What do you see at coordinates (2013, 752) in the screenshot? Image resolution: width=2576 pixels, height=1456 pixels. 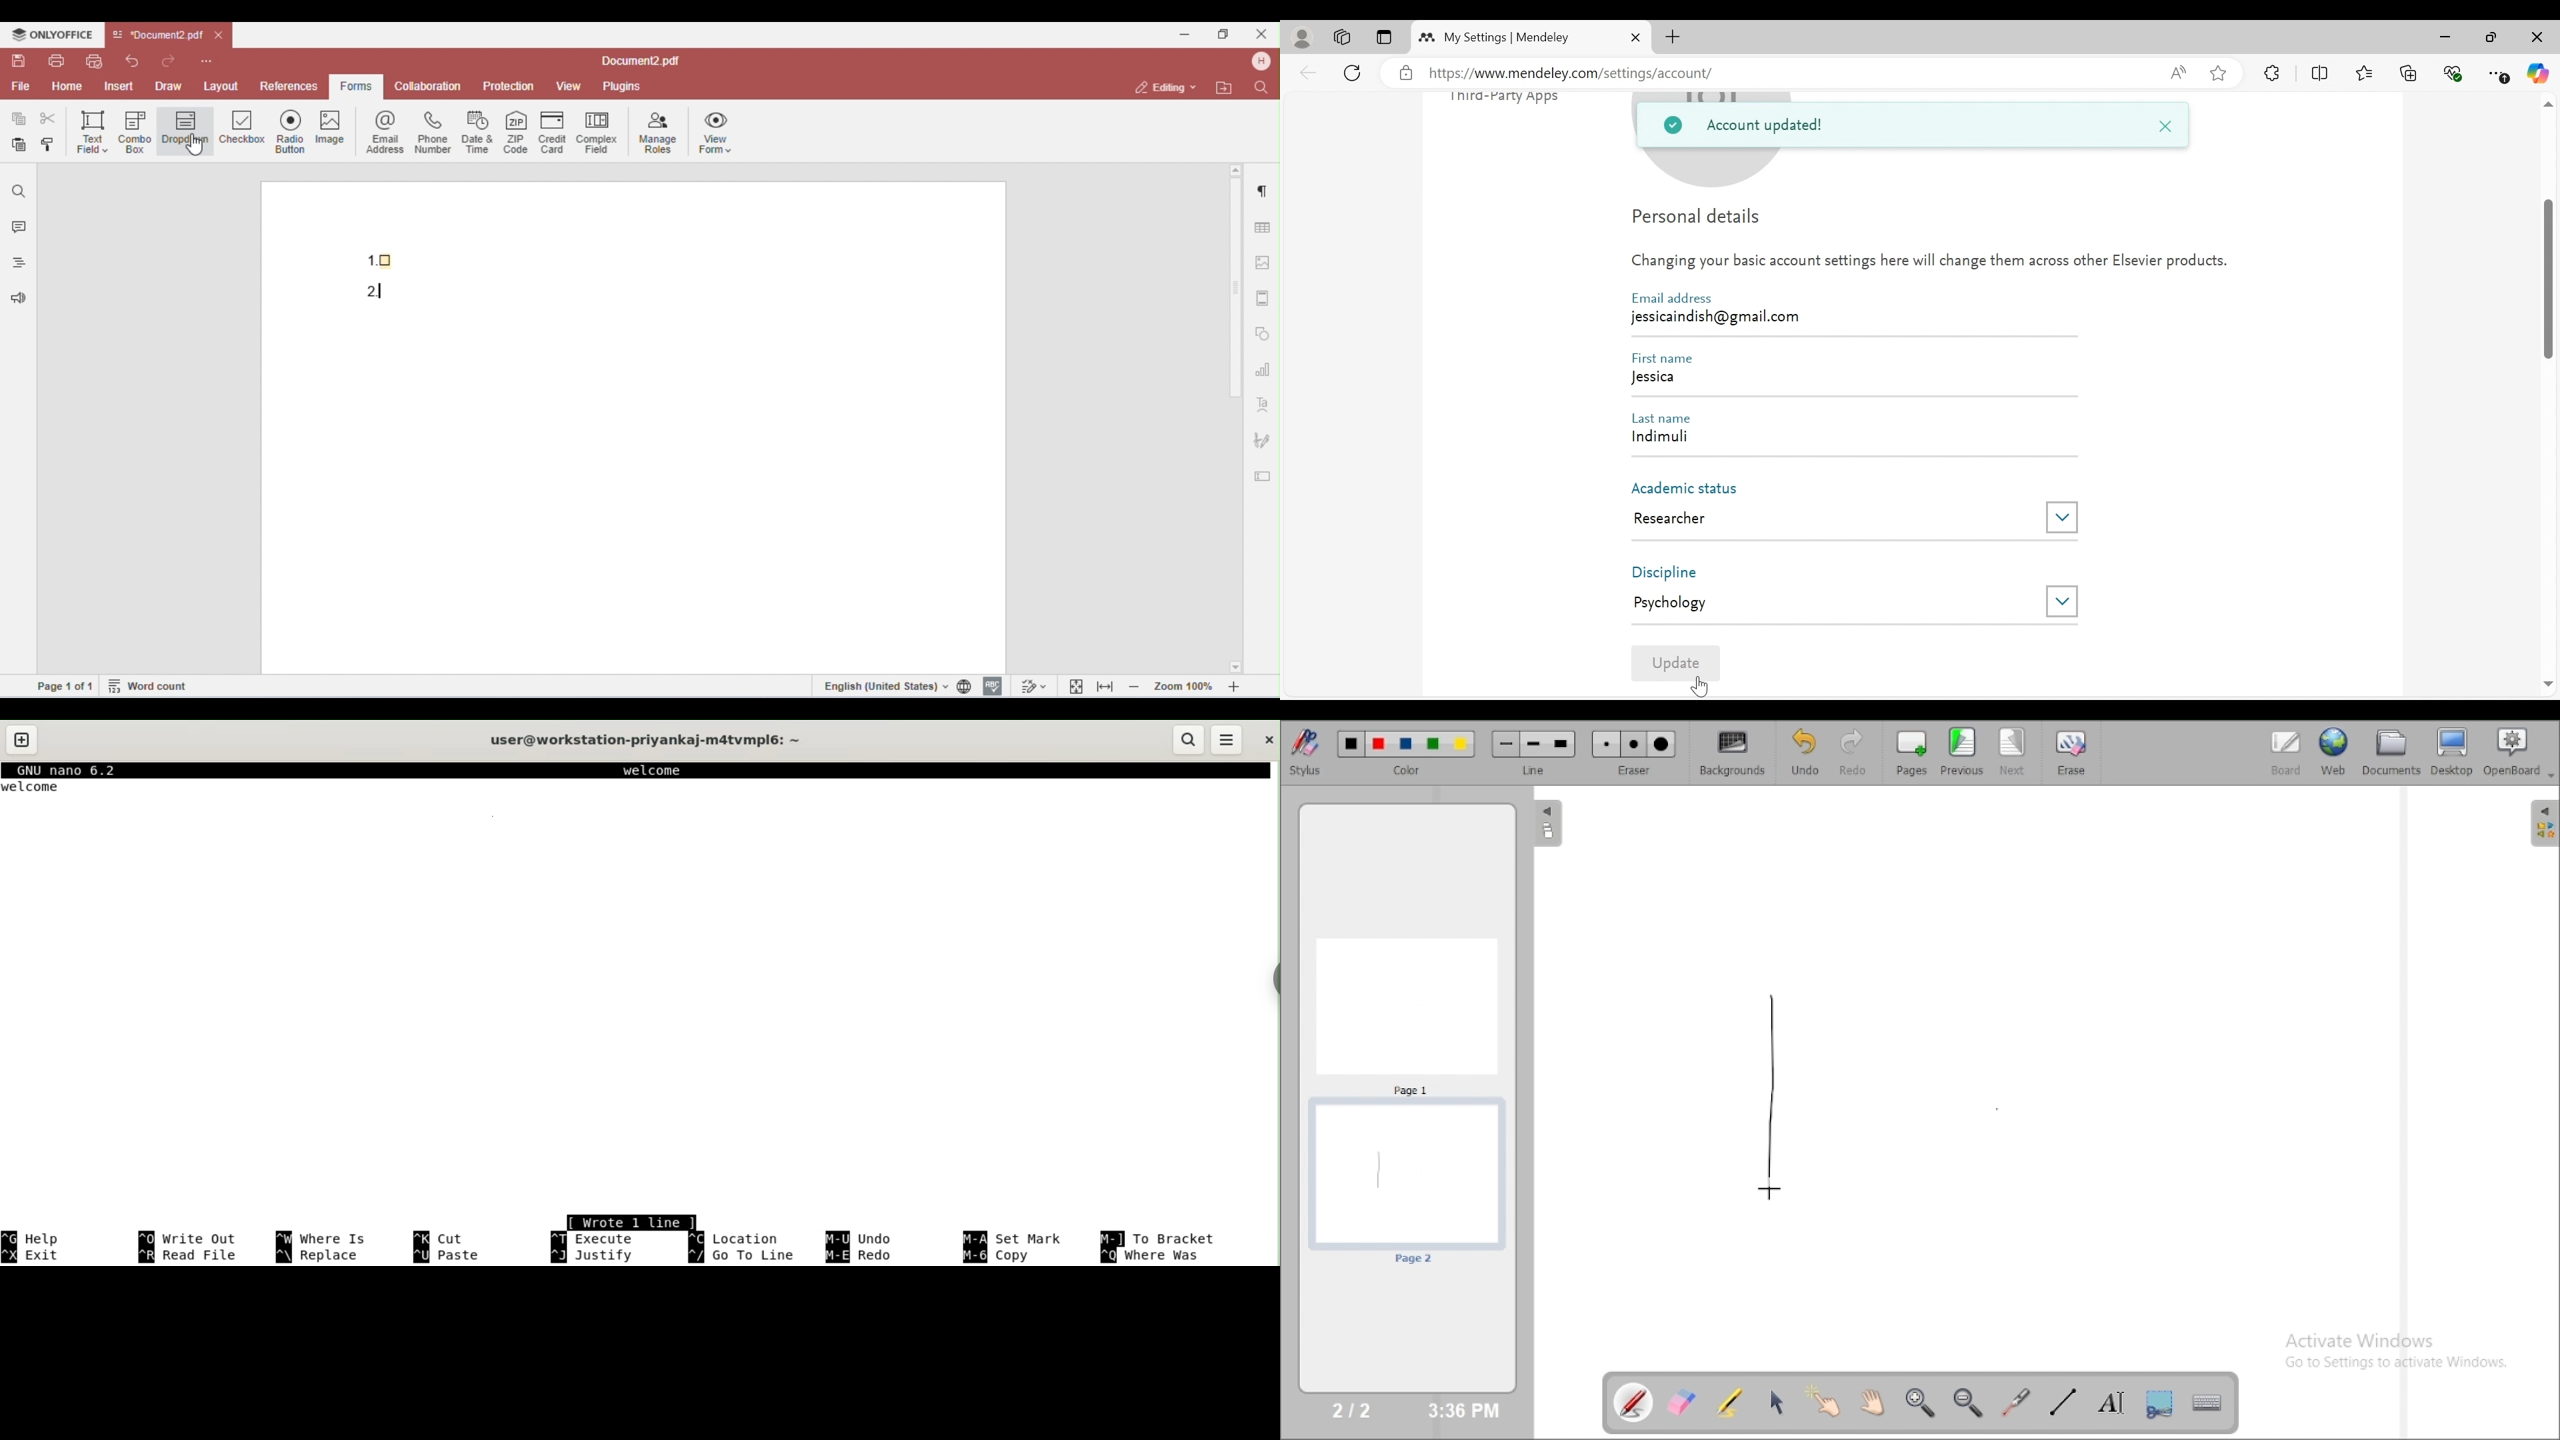 I see `next` at bounding box center [2013, 752].